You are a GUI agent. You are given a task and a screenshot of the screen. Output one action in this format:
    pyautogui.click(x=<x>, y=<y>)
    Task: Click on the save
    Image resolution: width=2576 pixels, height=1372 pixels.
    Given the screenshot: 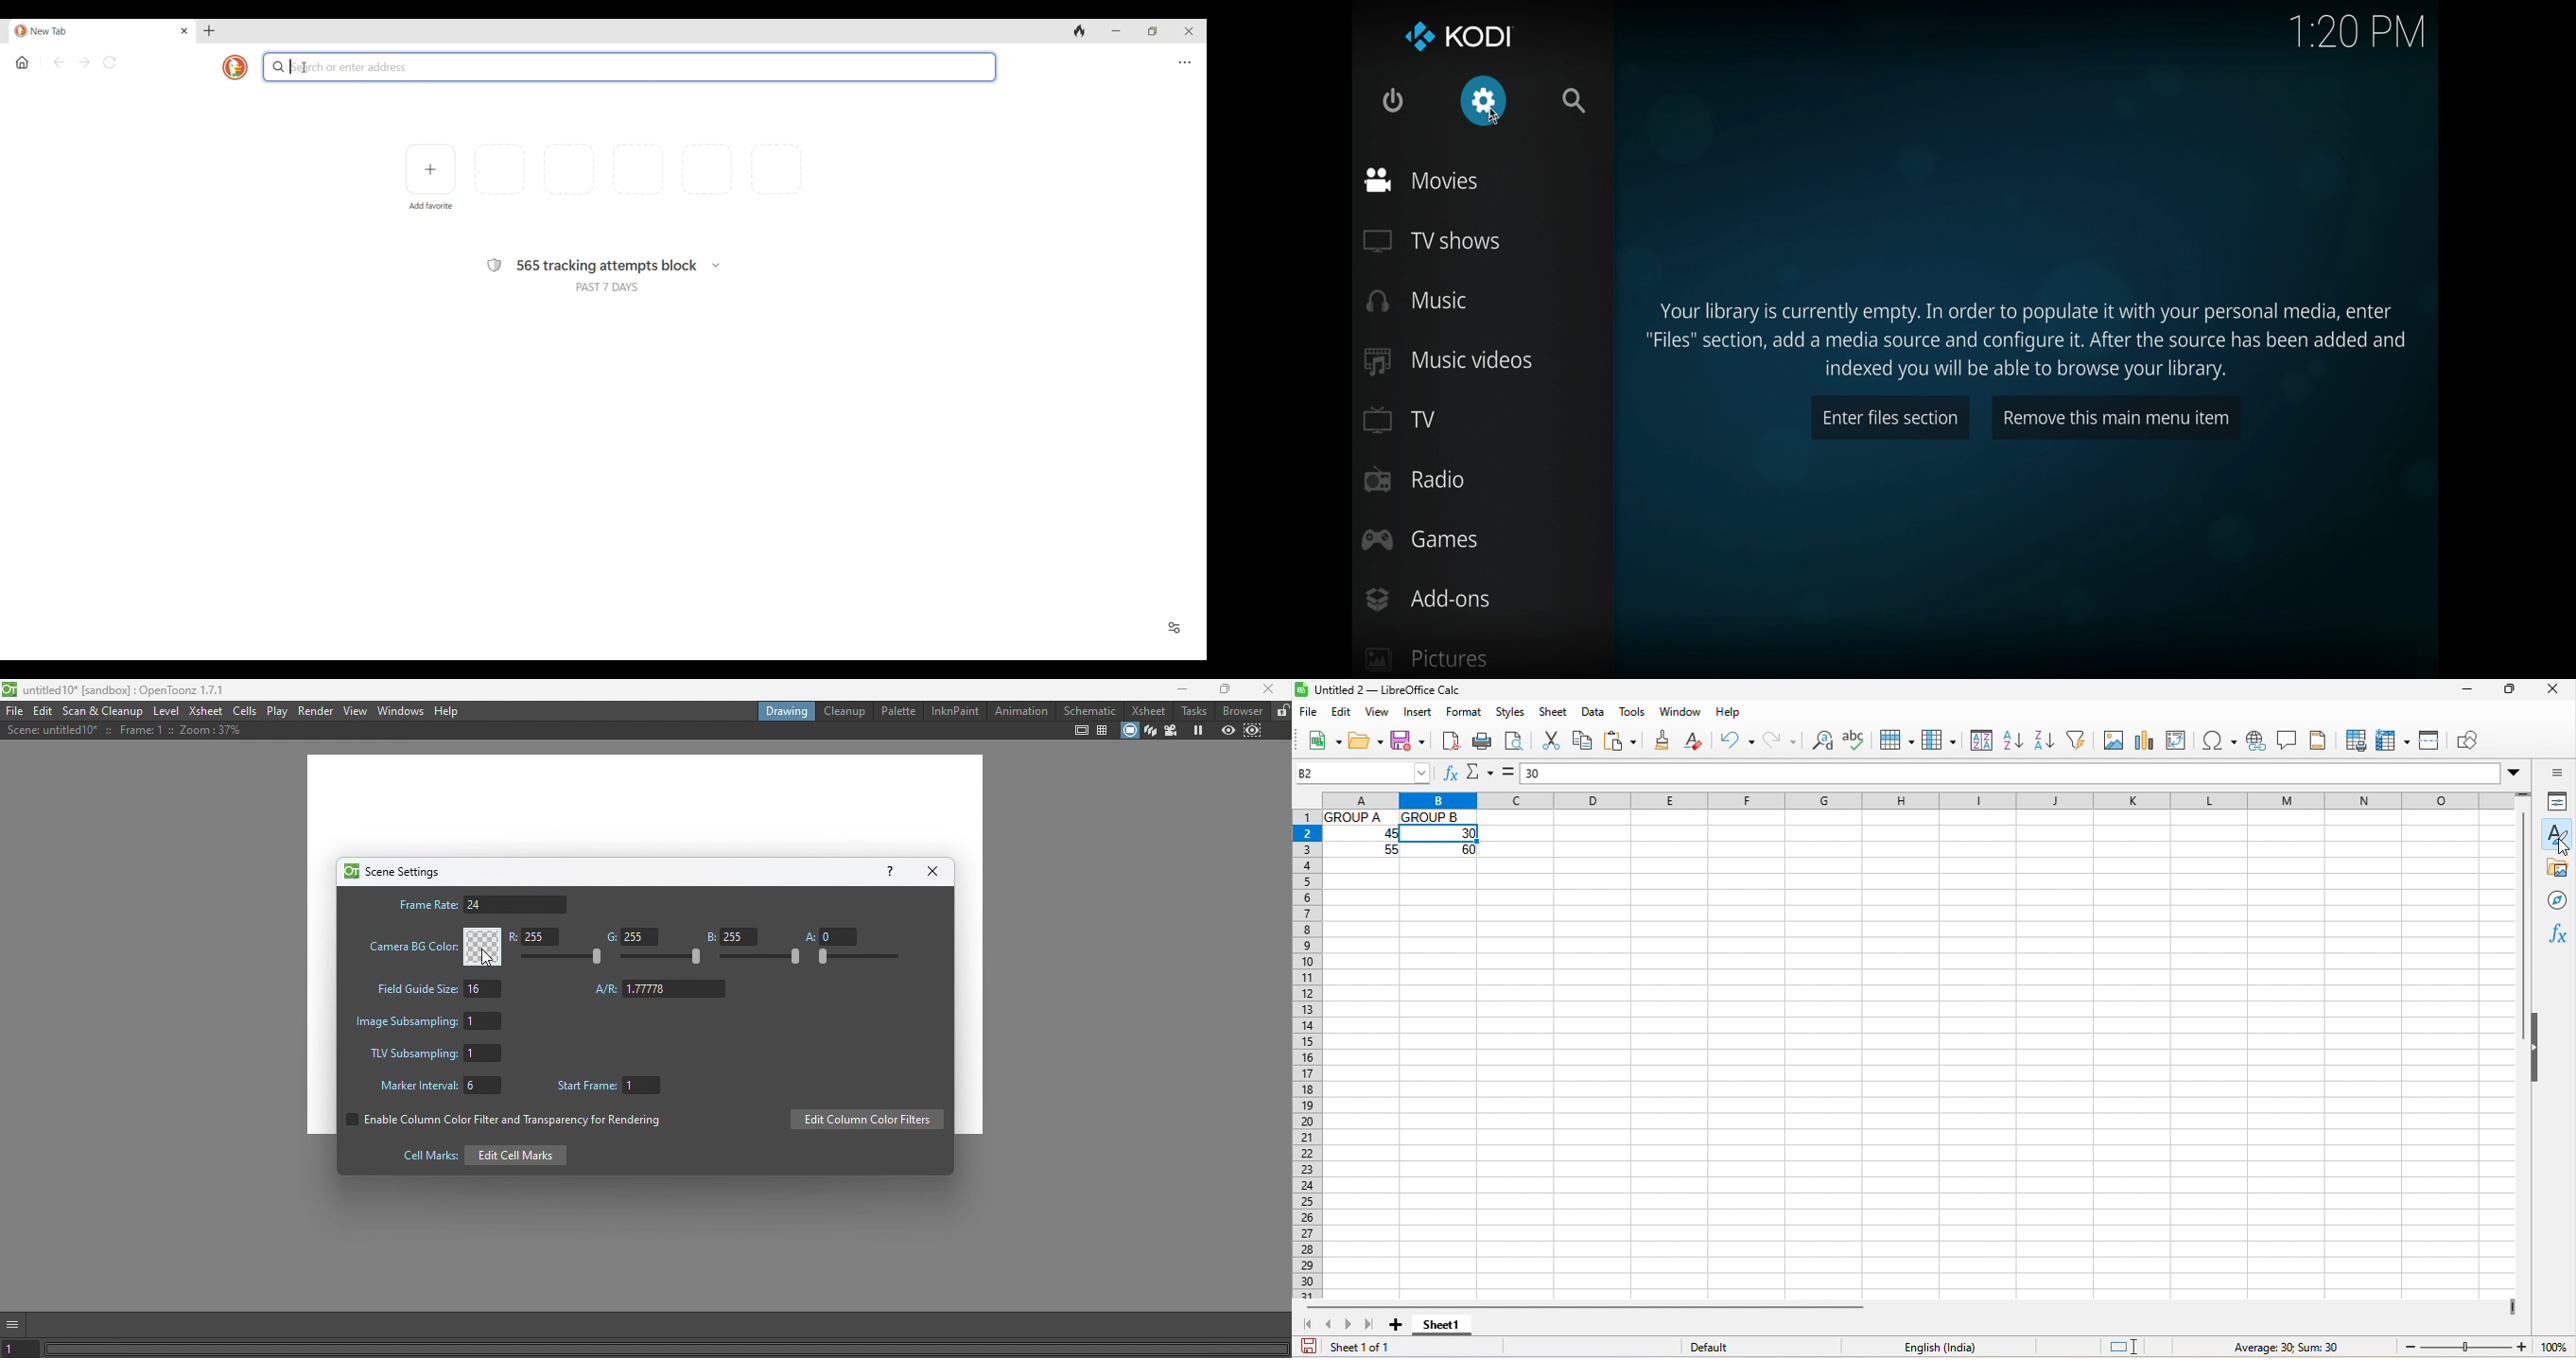 What is the action you would take?
    pyautogui.click(x=1306, y=1347)
    